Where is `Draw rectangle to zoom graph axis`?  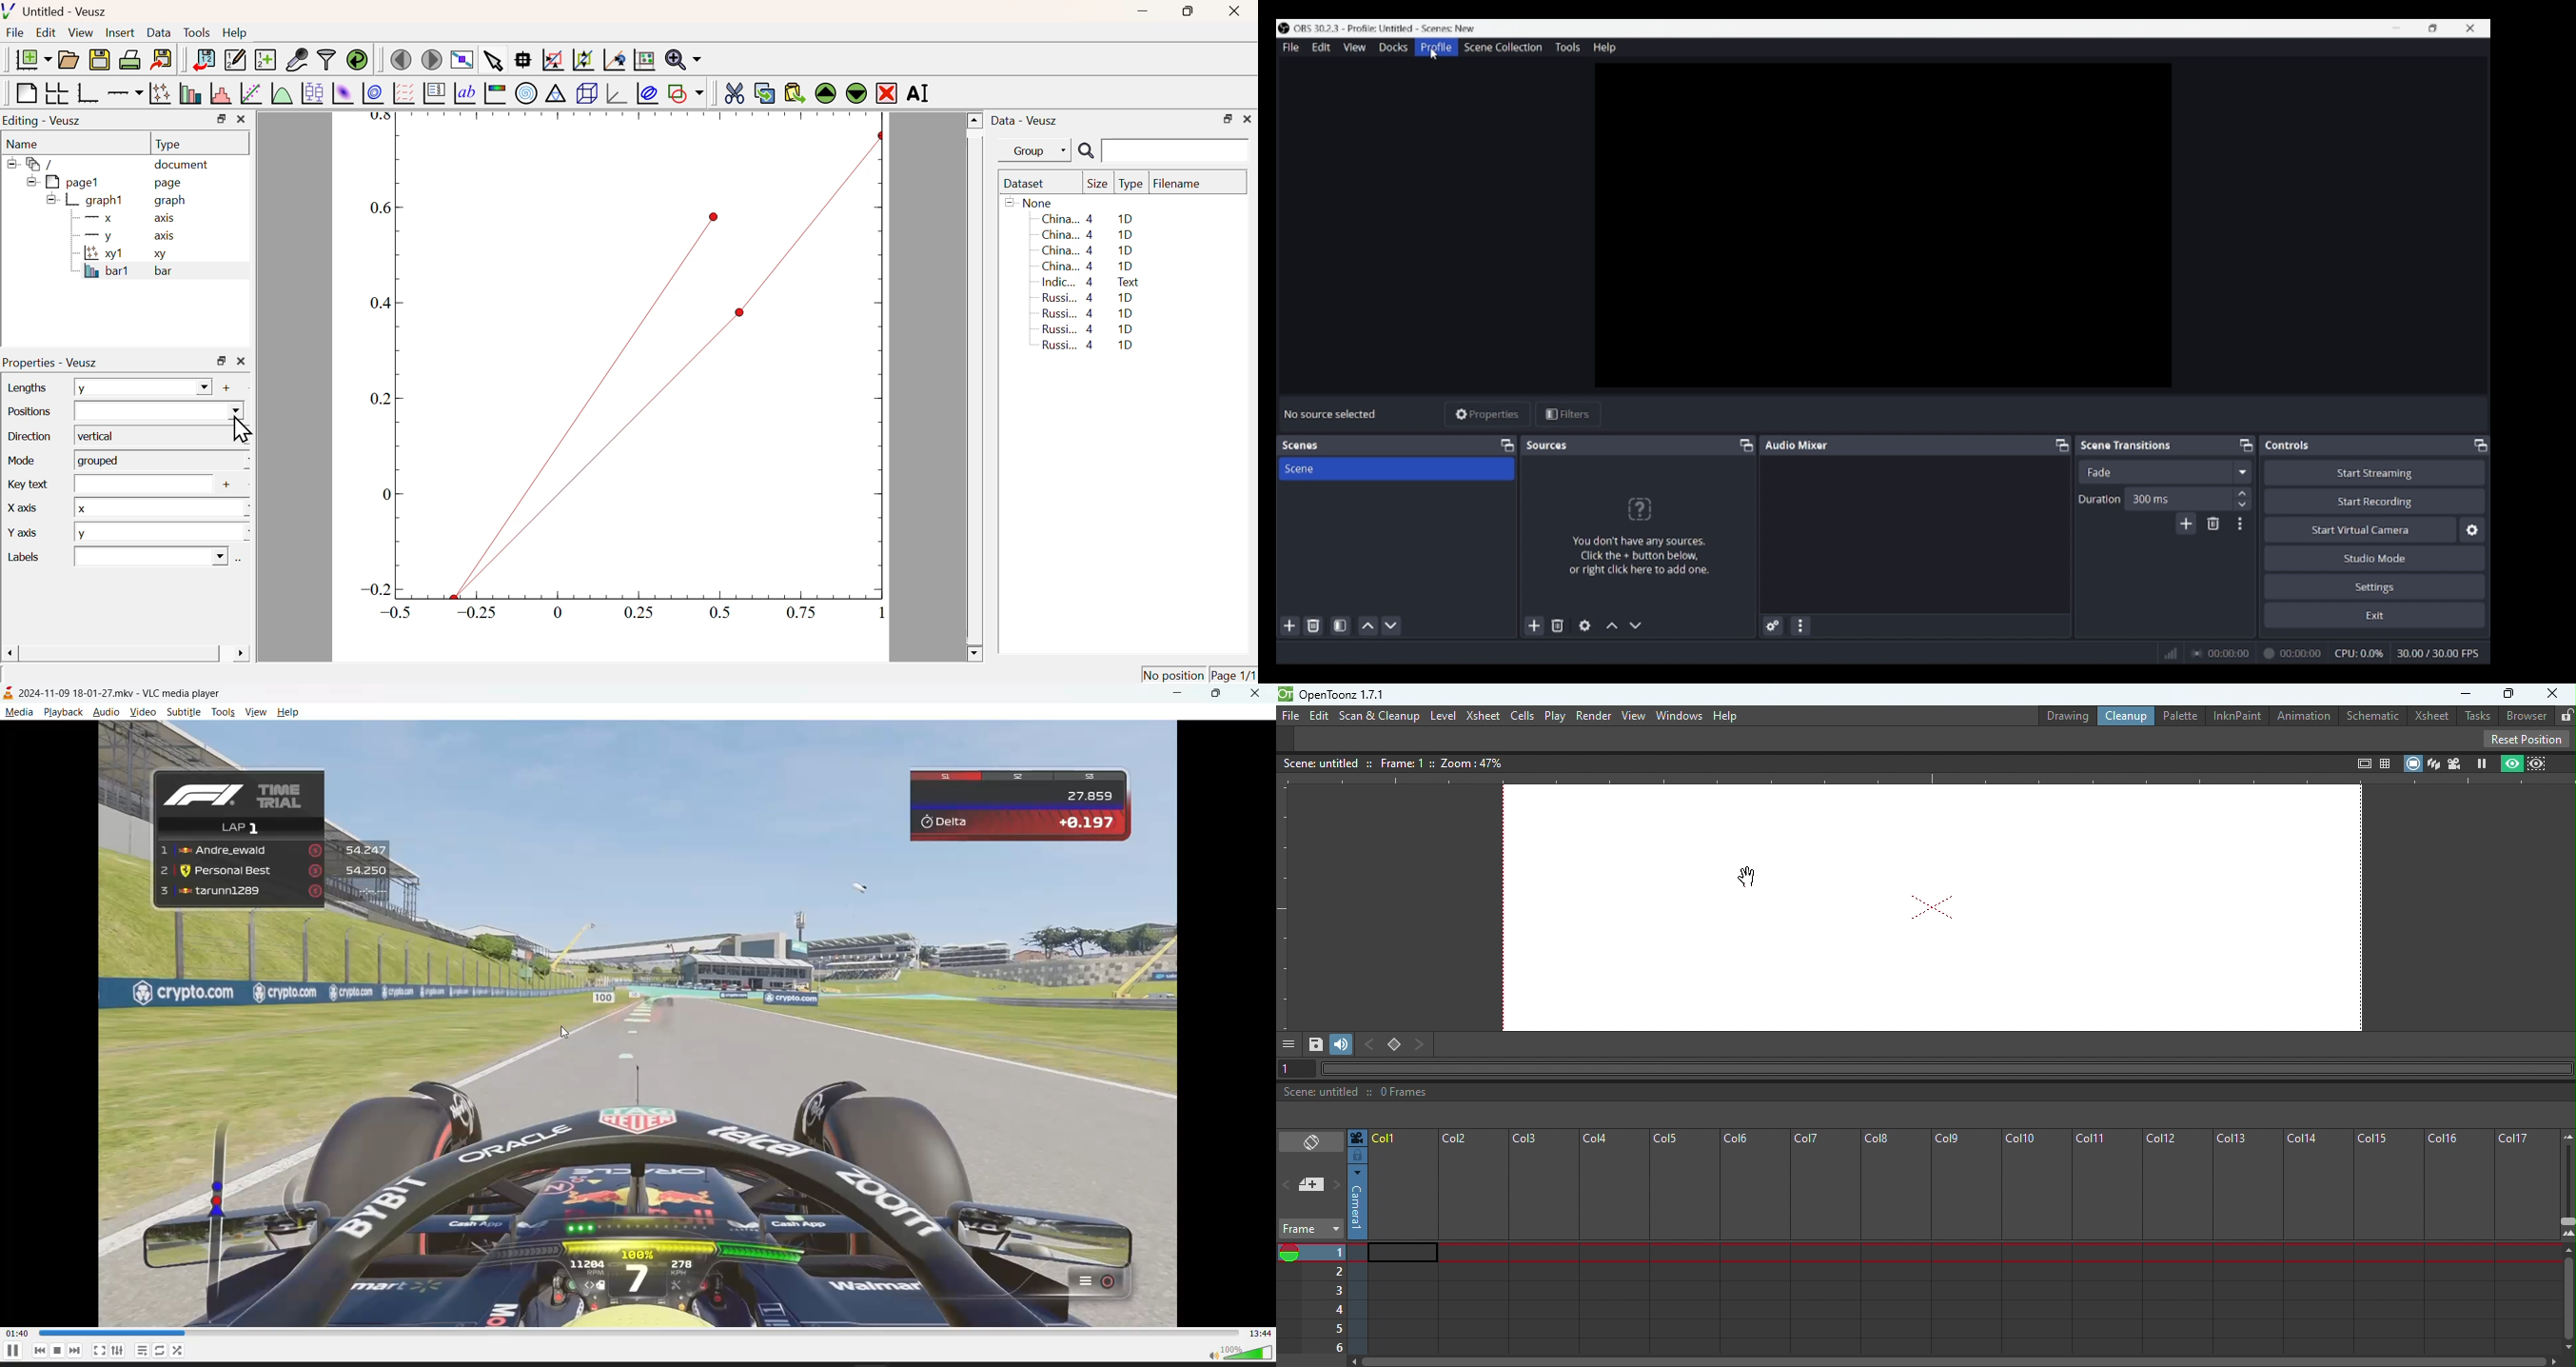
Draw rectangle to zoom graph axis is located at coordinates (552, 60).